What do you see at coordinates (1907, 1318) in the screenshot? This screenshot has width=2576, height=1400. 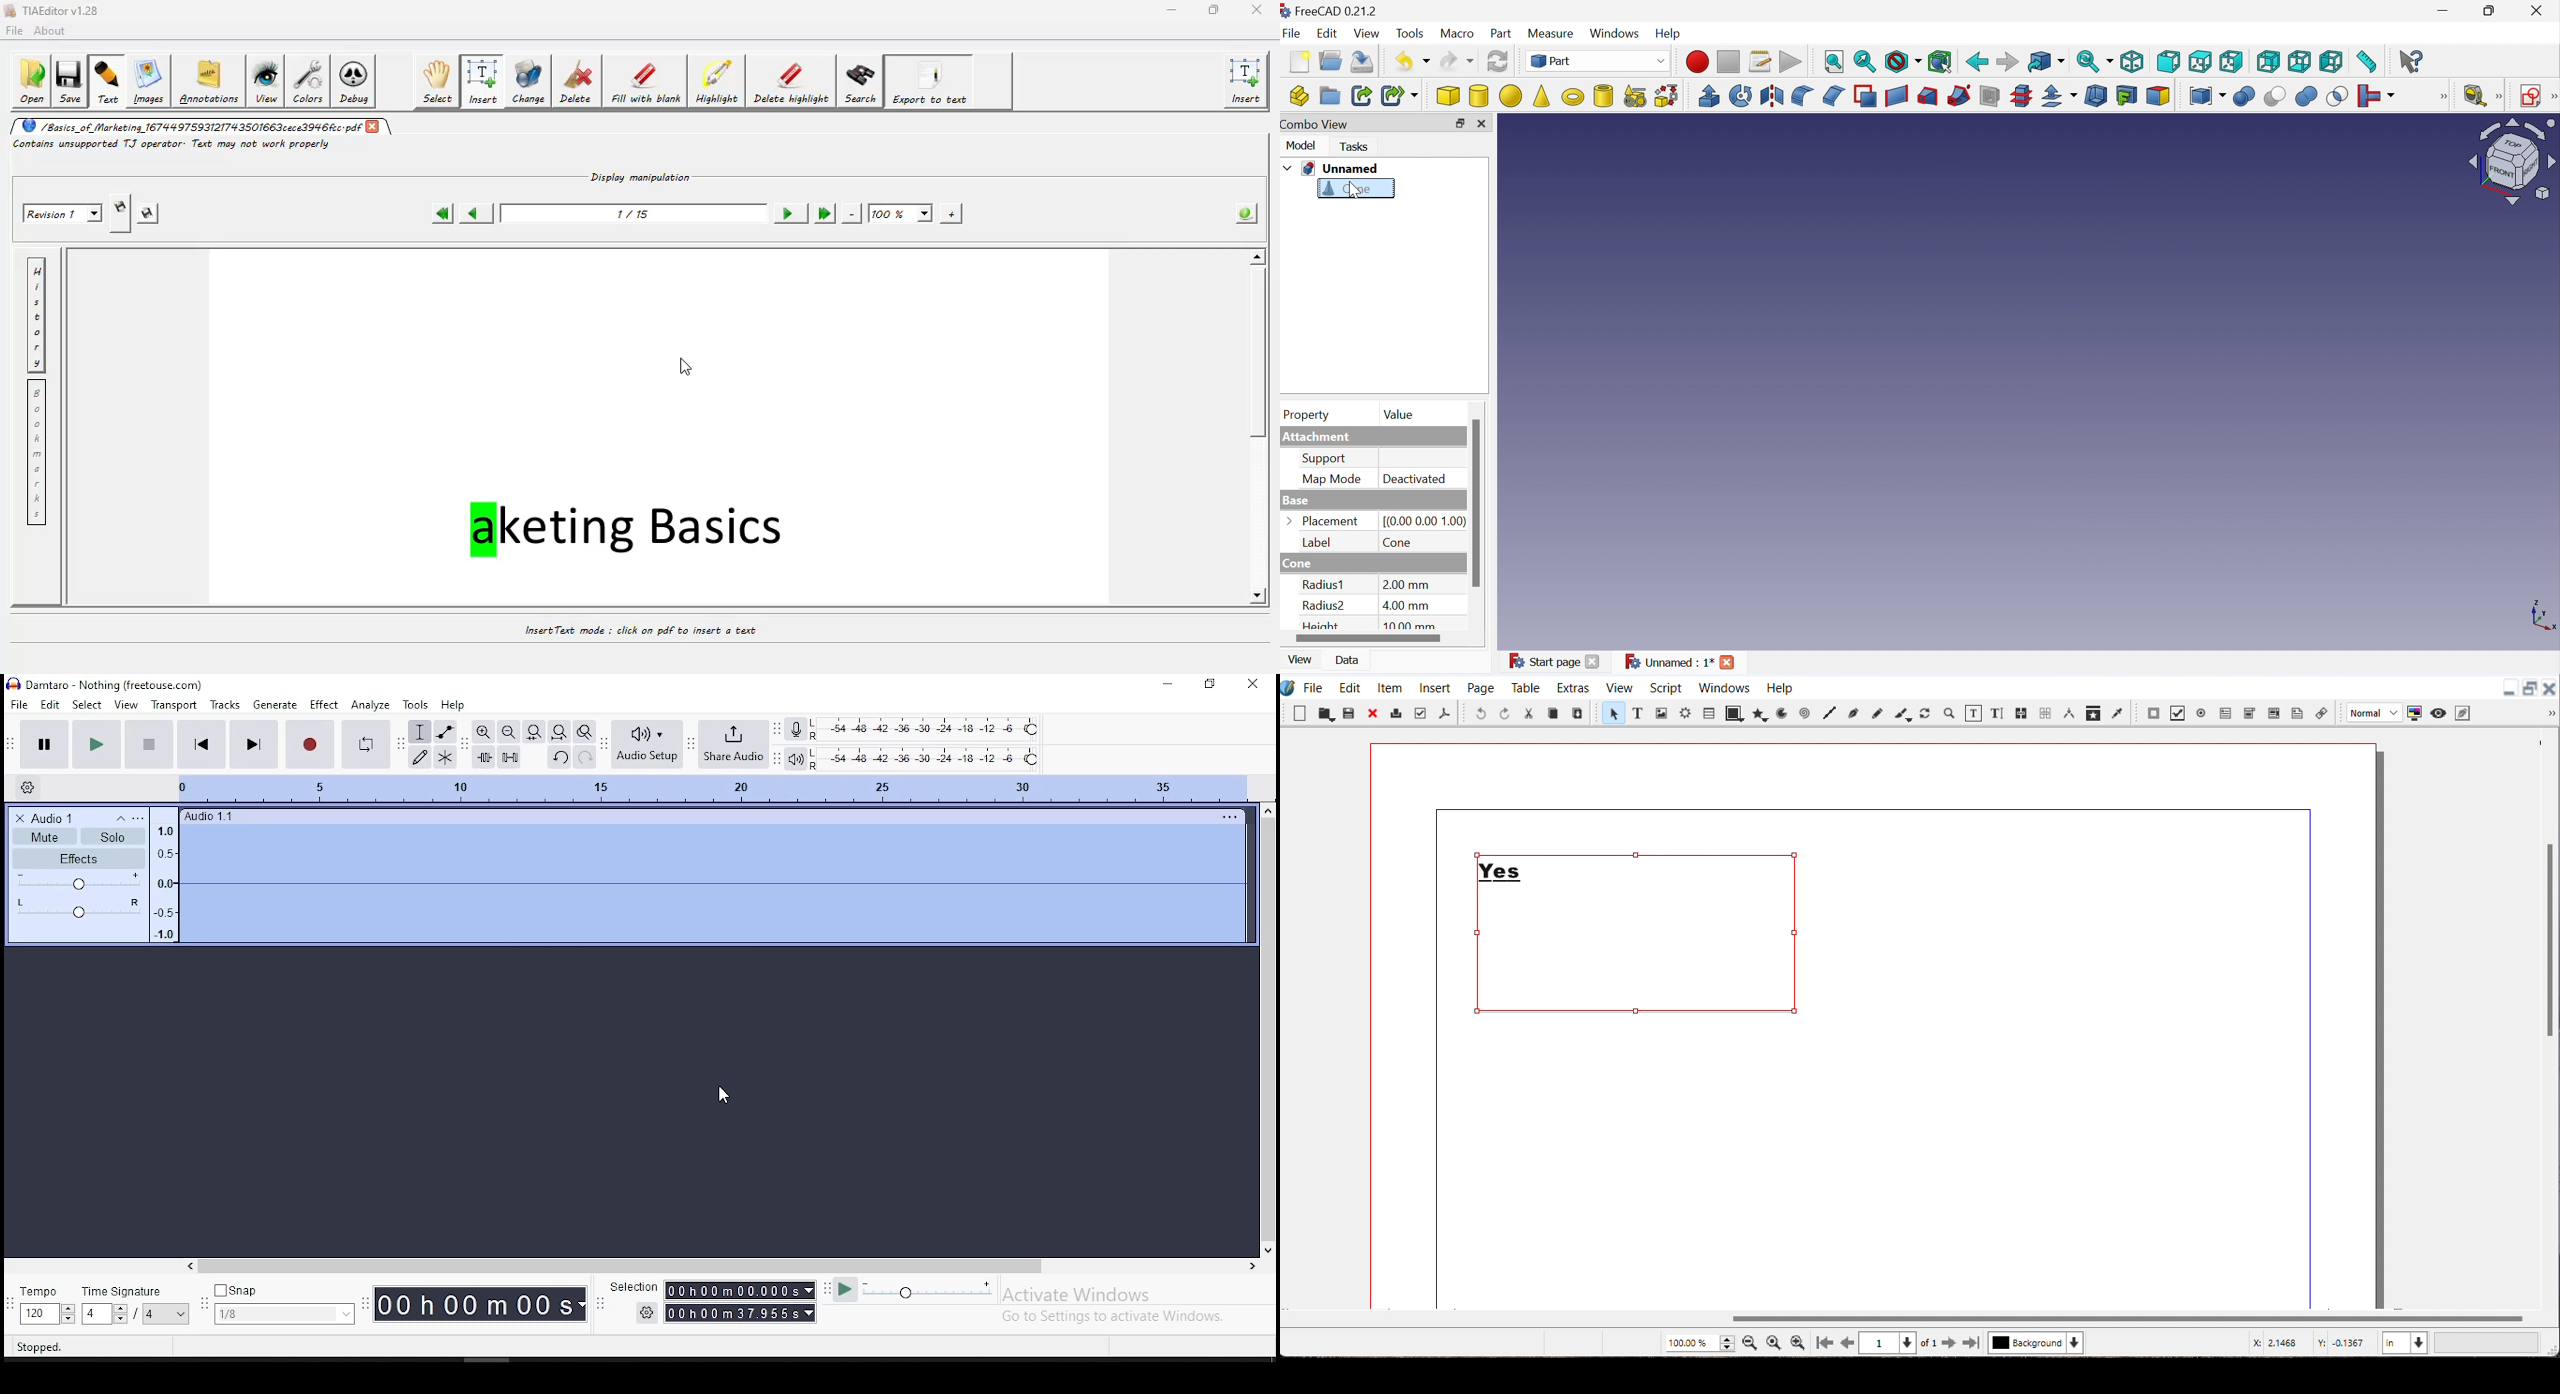 I see `Vertical scroll bar` at bounding box center [1907, 1318].